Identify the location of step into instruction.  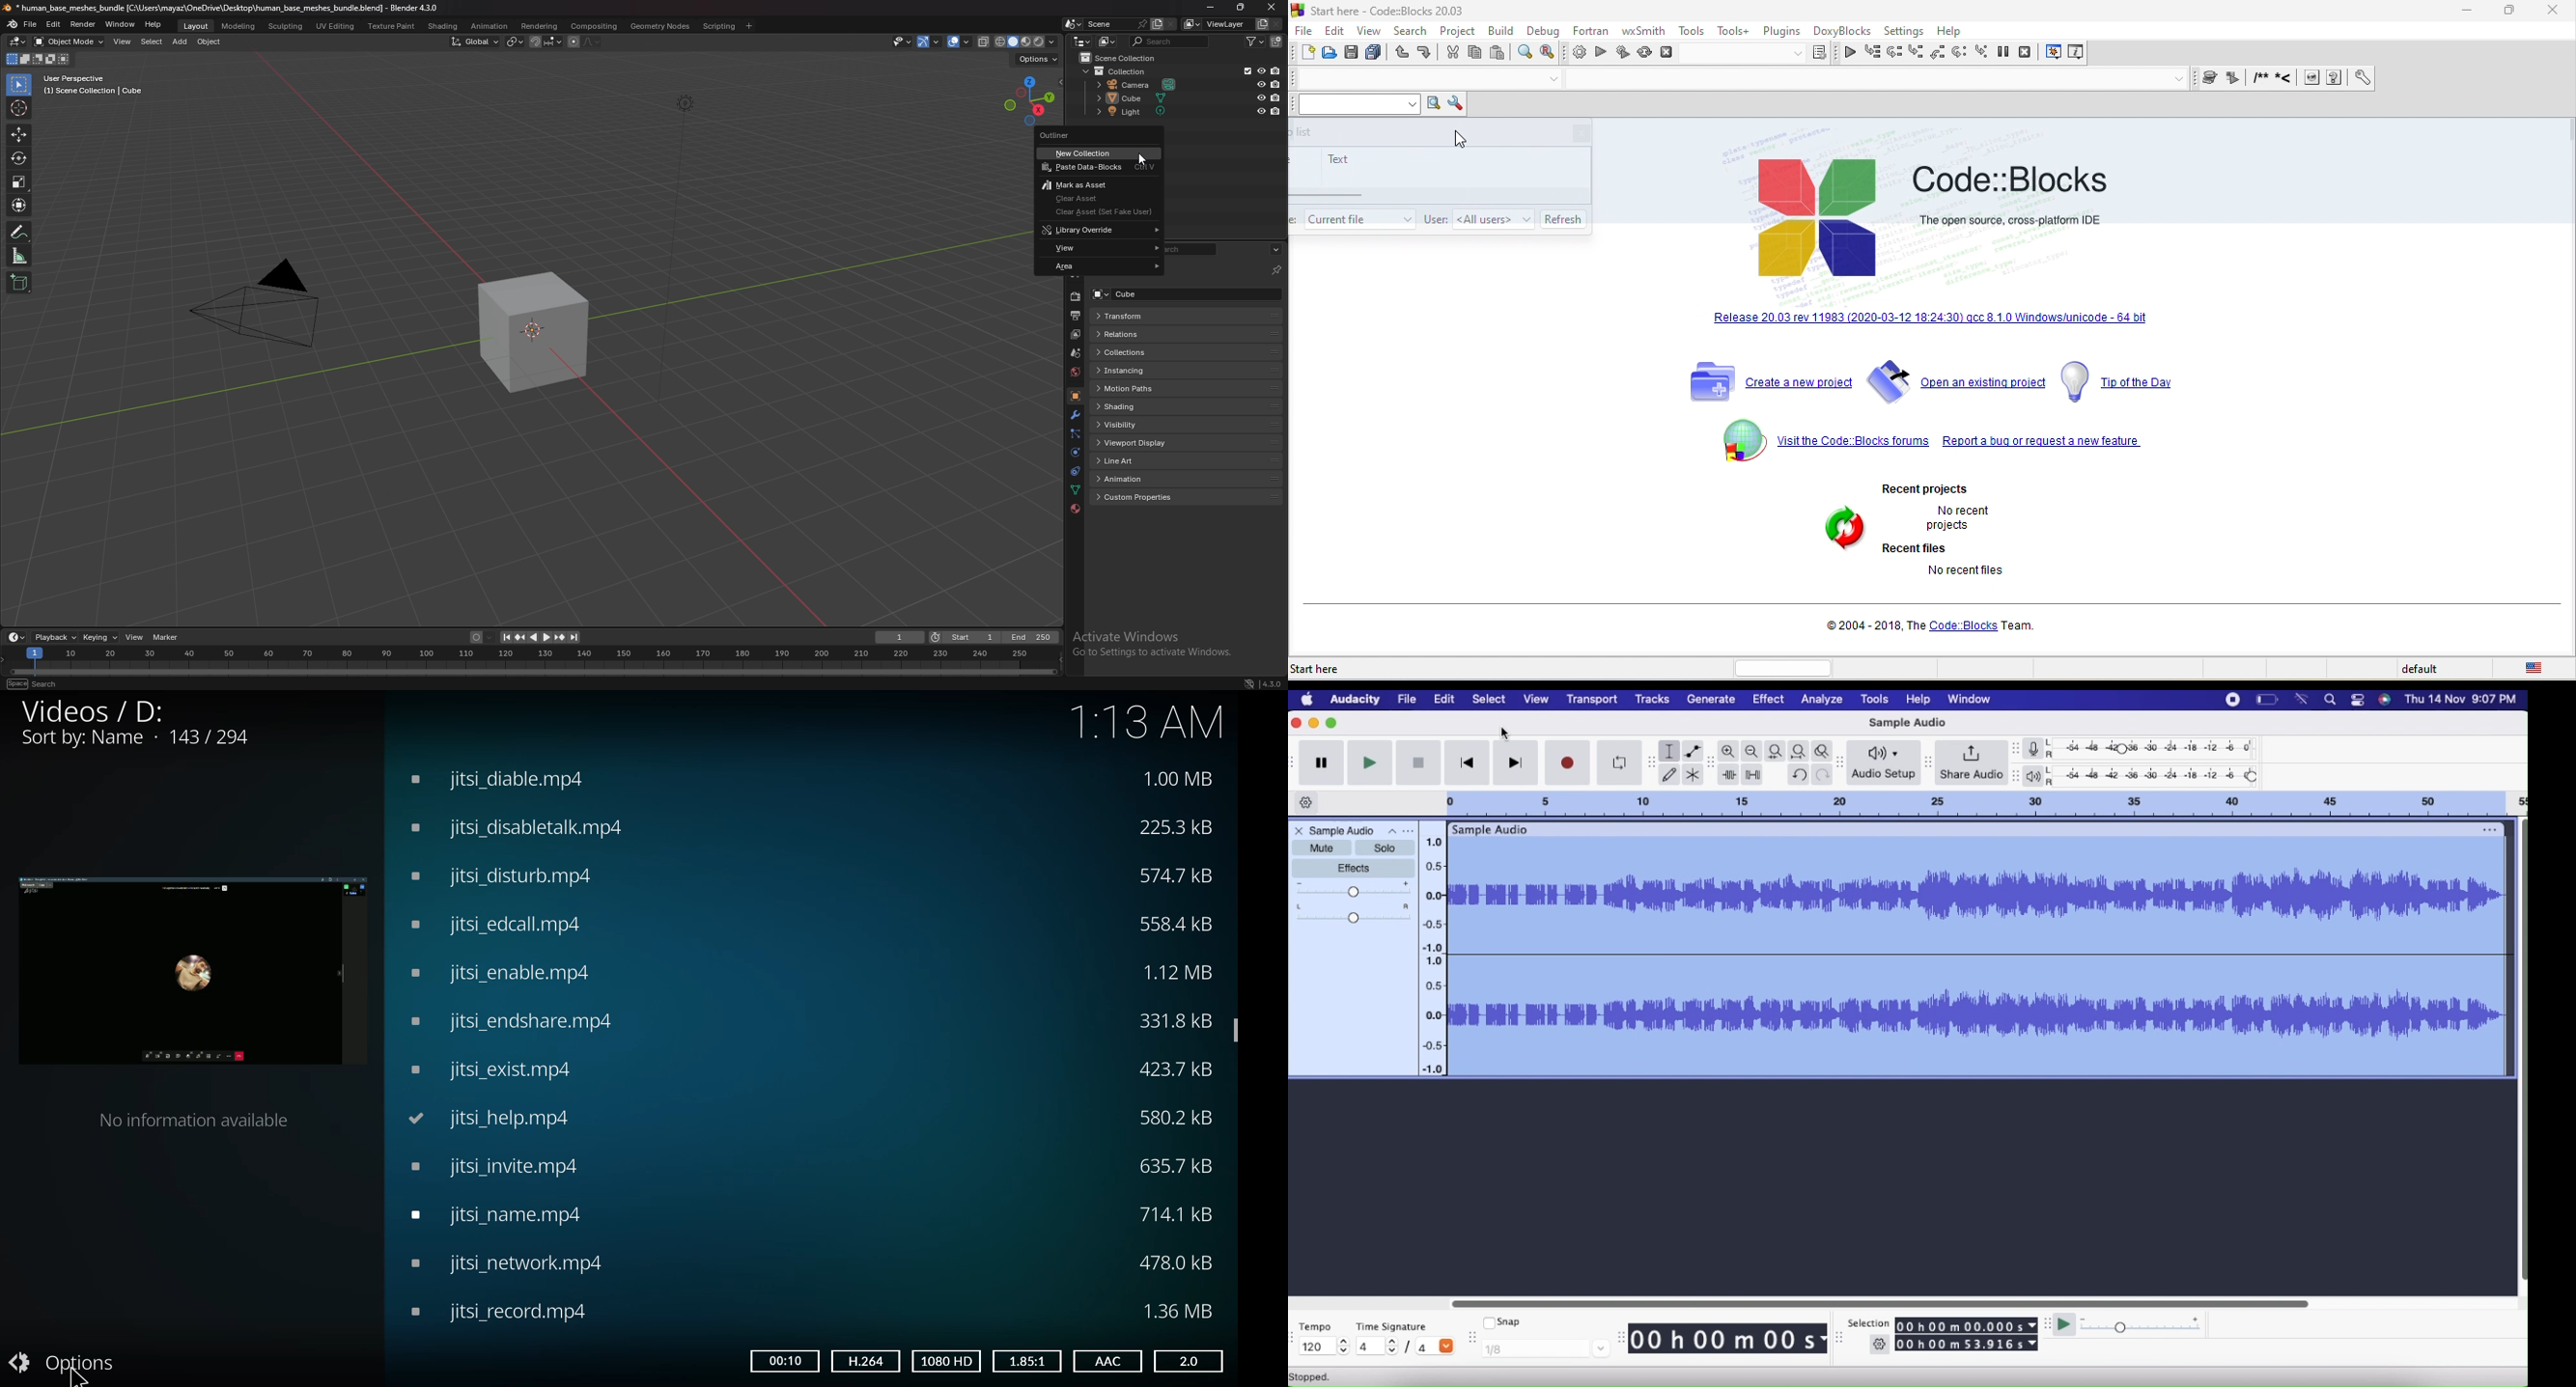
(1984, 54).